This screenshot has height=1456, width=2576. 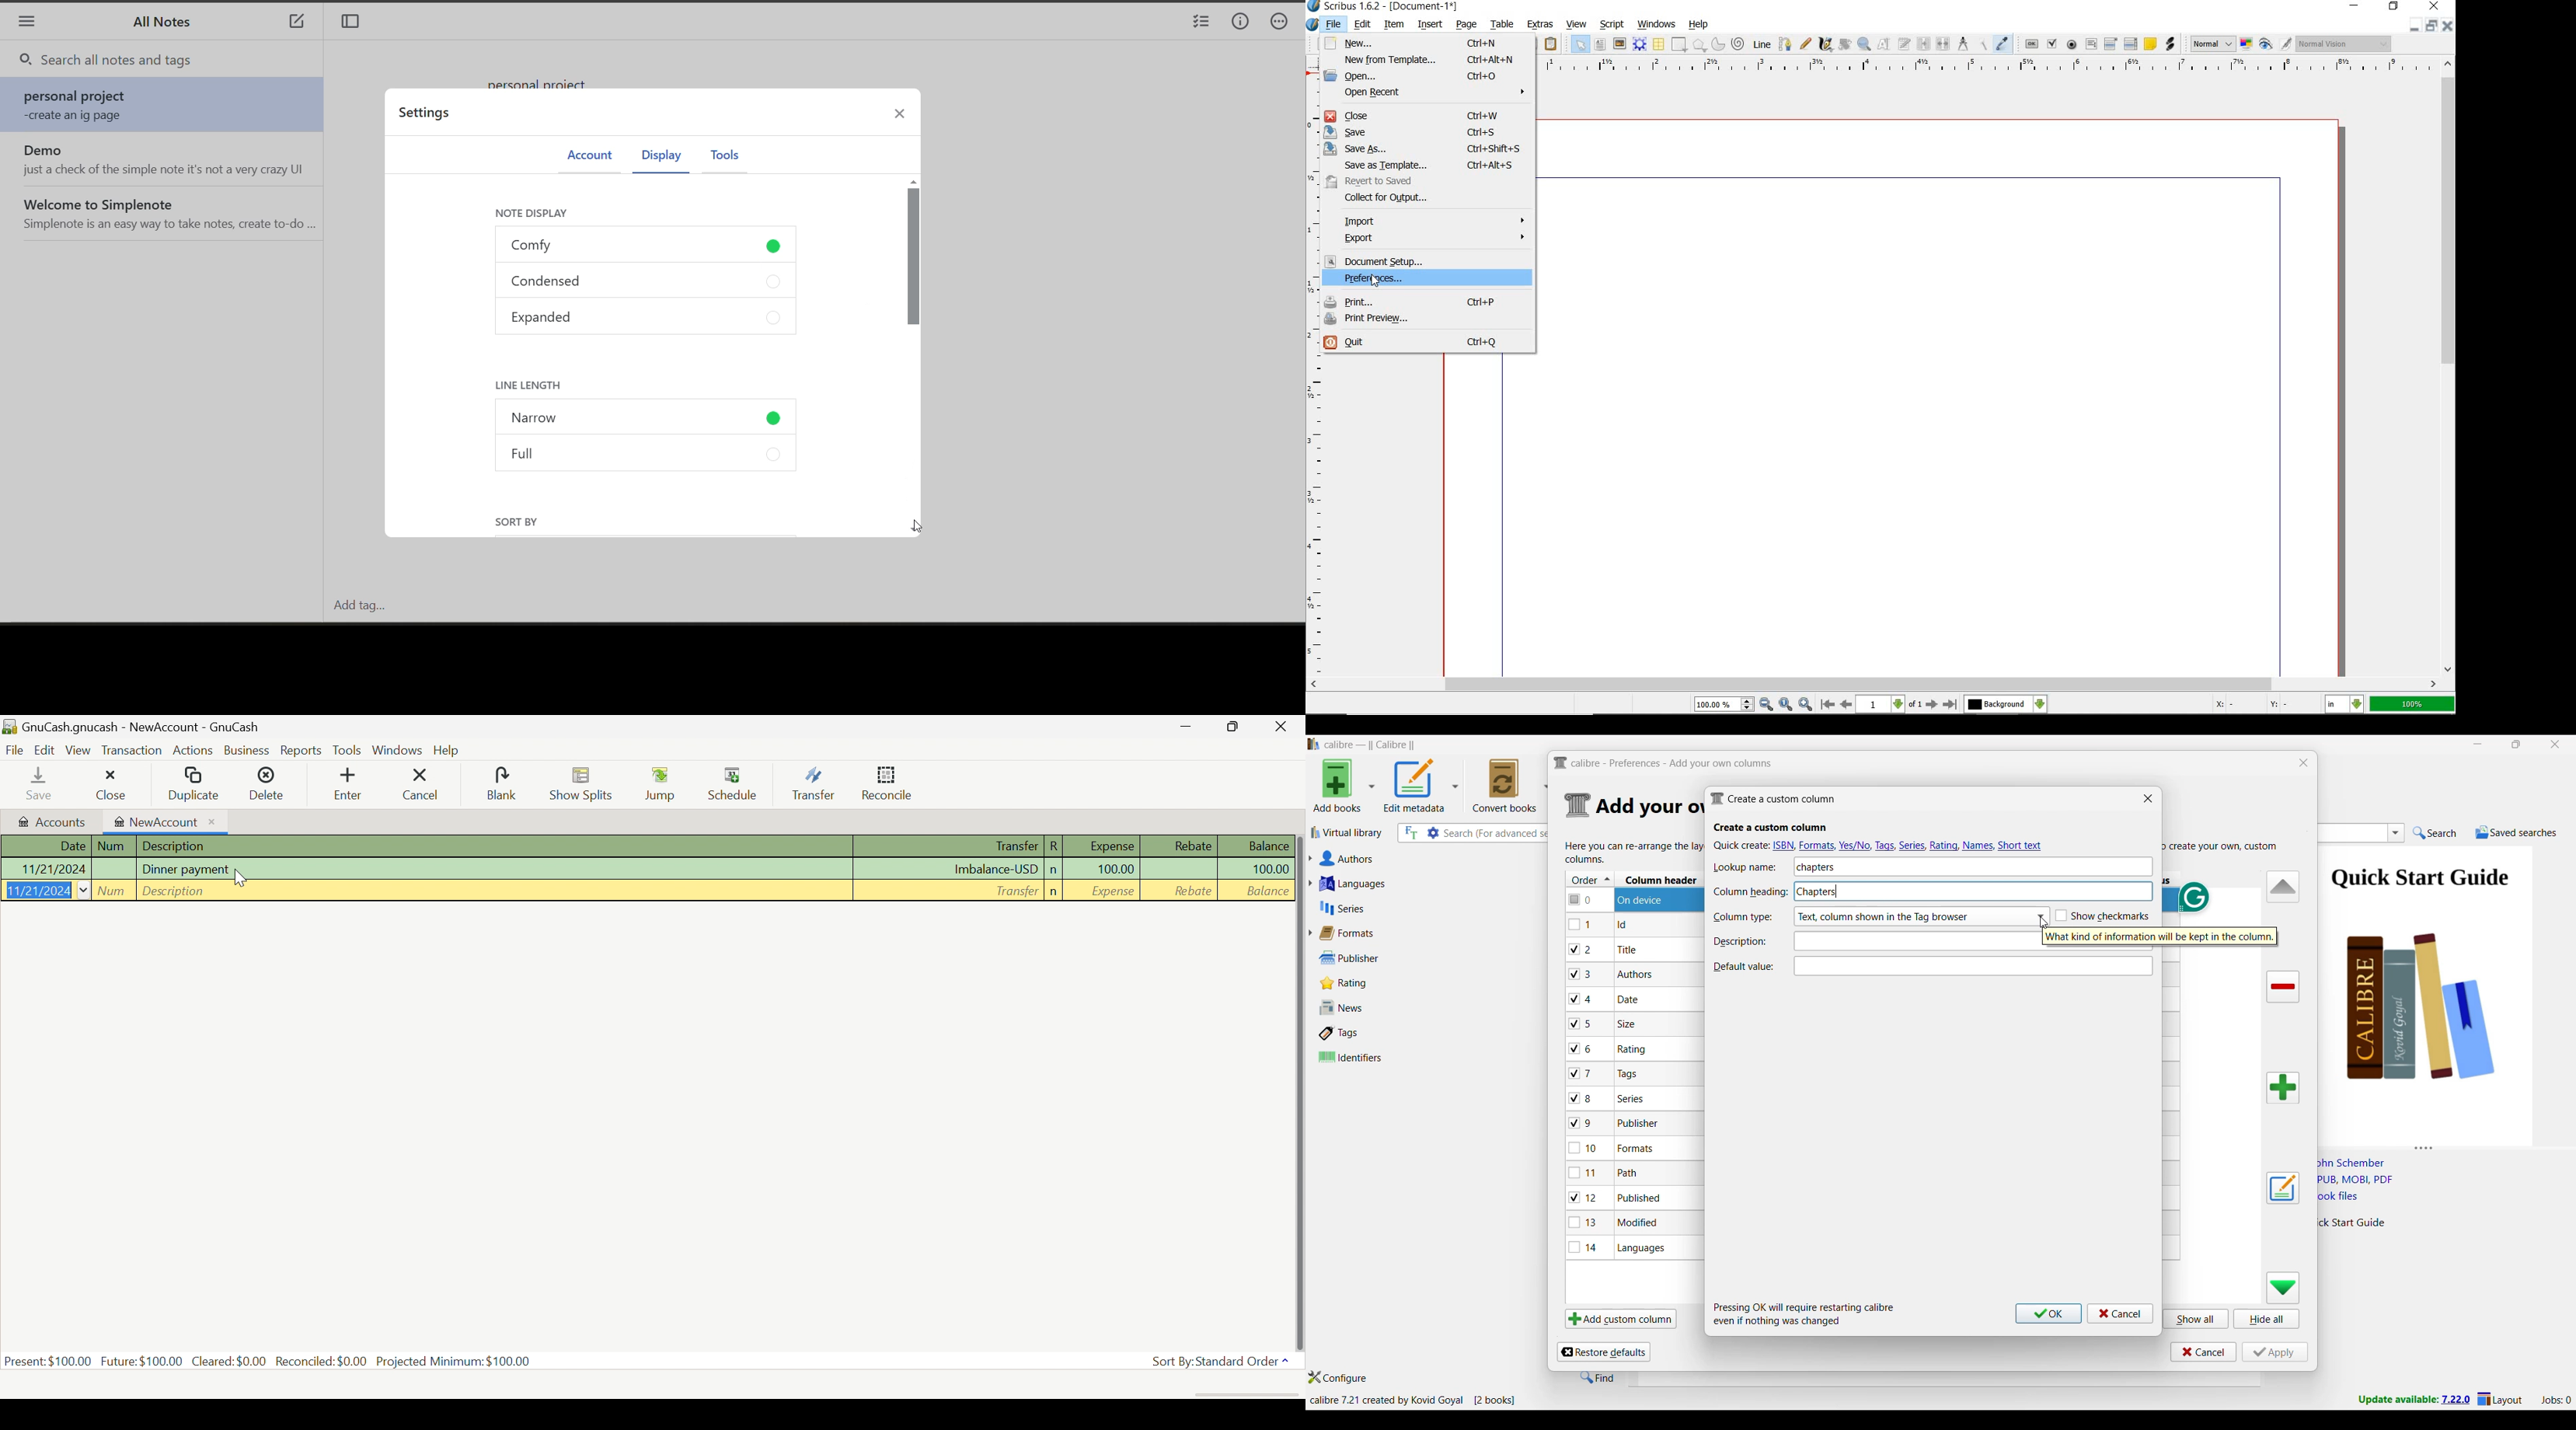 I want to click on Tags, so click(x=1367, y=1033).